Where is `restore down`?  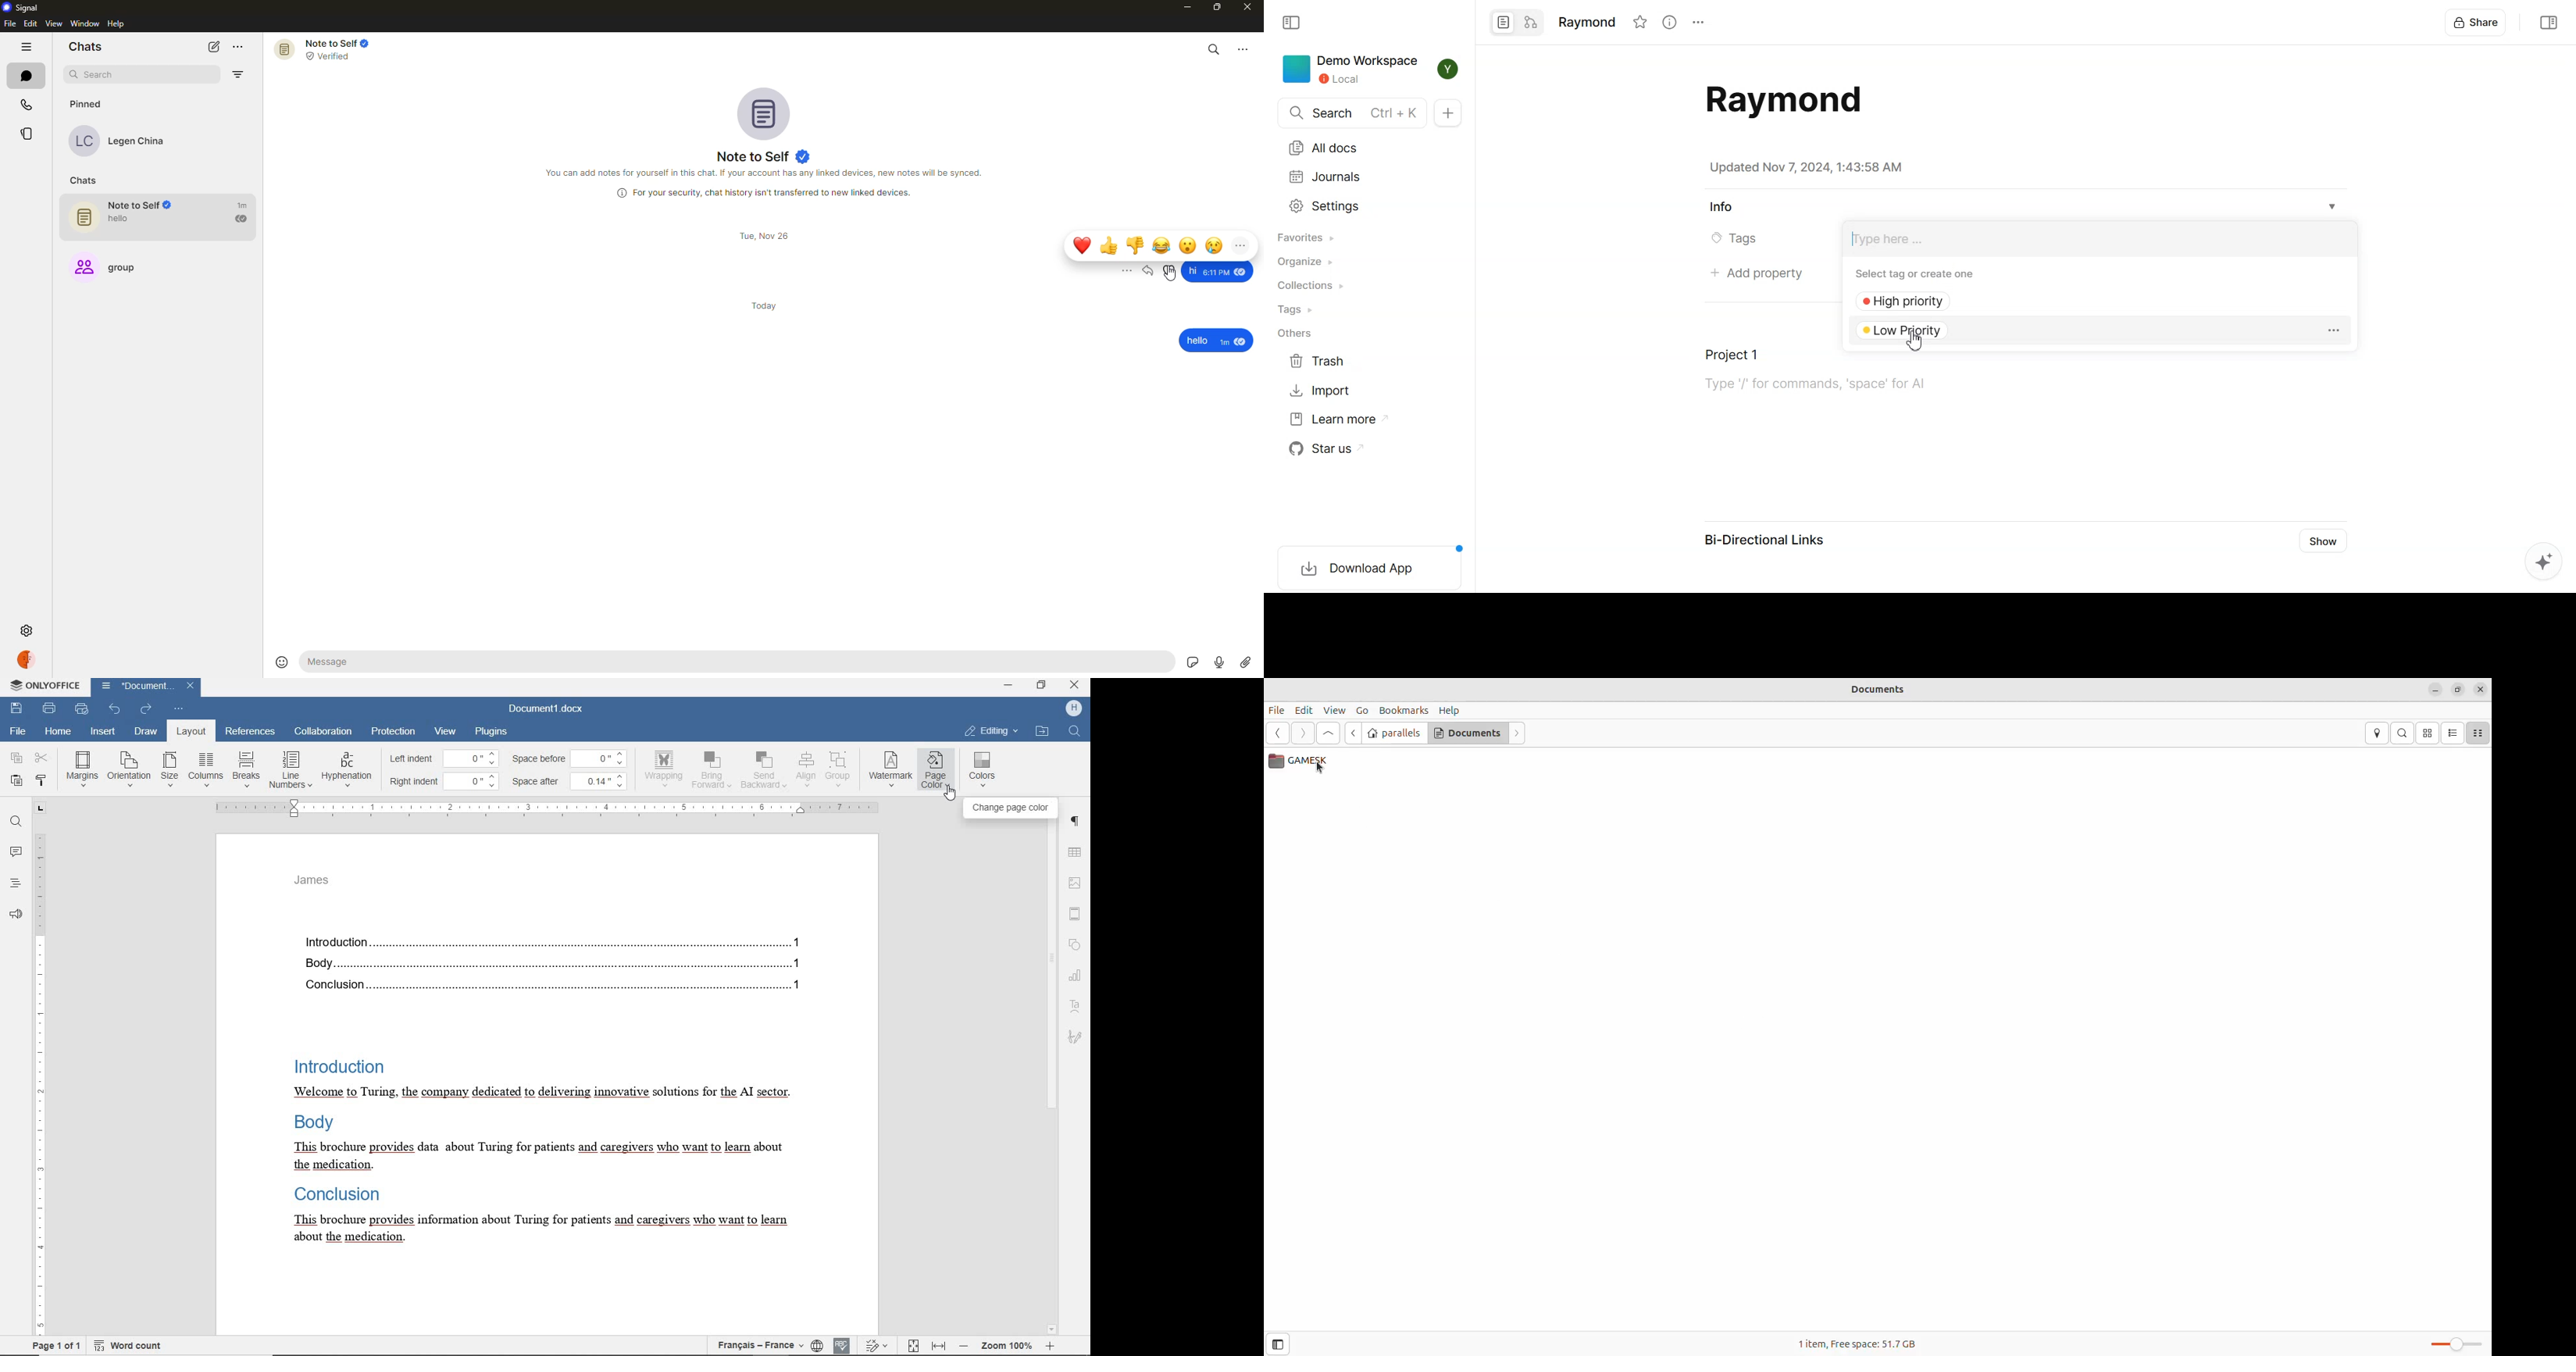
restore down is located at coordinates (1044, 686).